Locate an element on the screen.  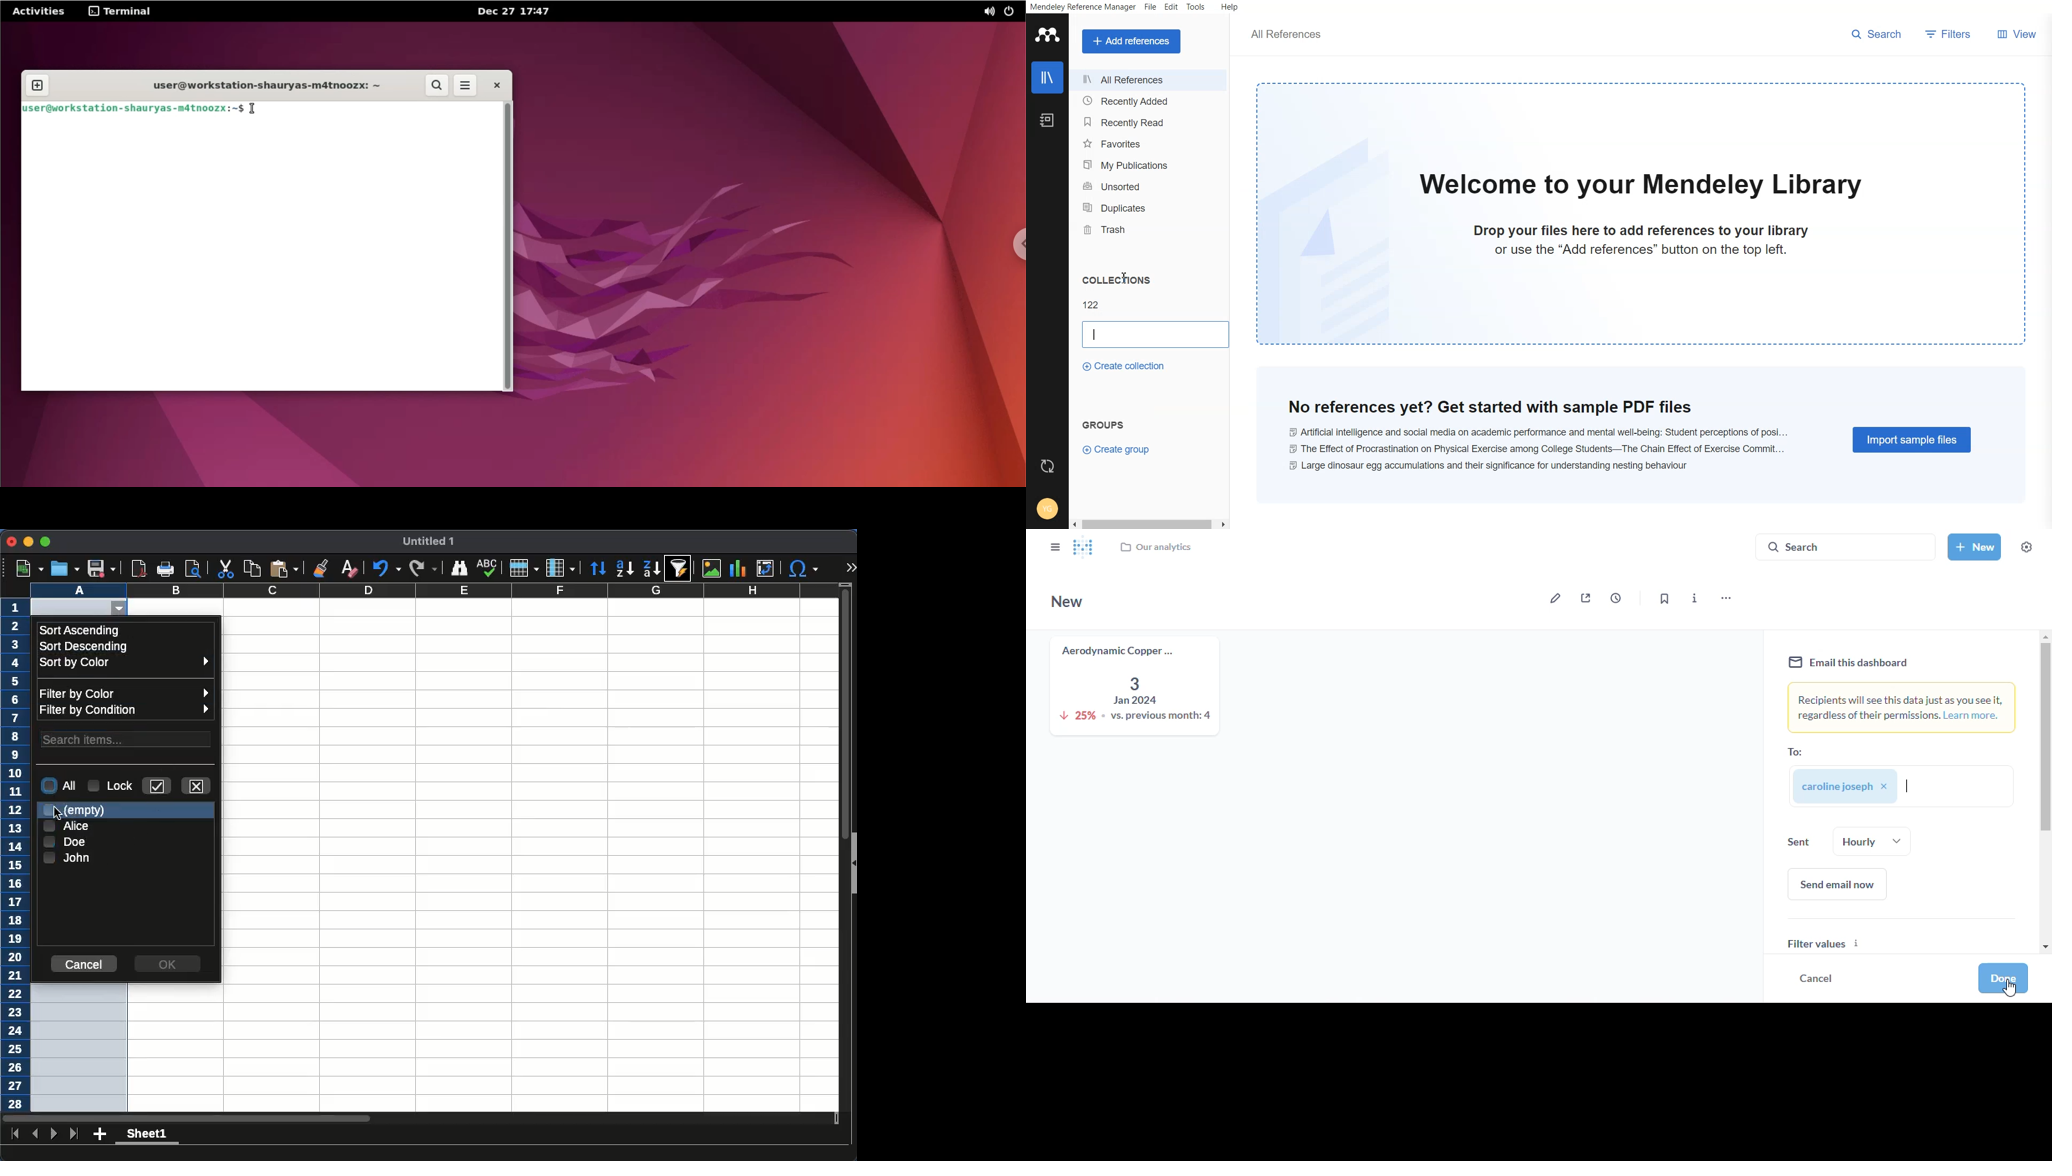
lock is located at coordinates (111, 785).